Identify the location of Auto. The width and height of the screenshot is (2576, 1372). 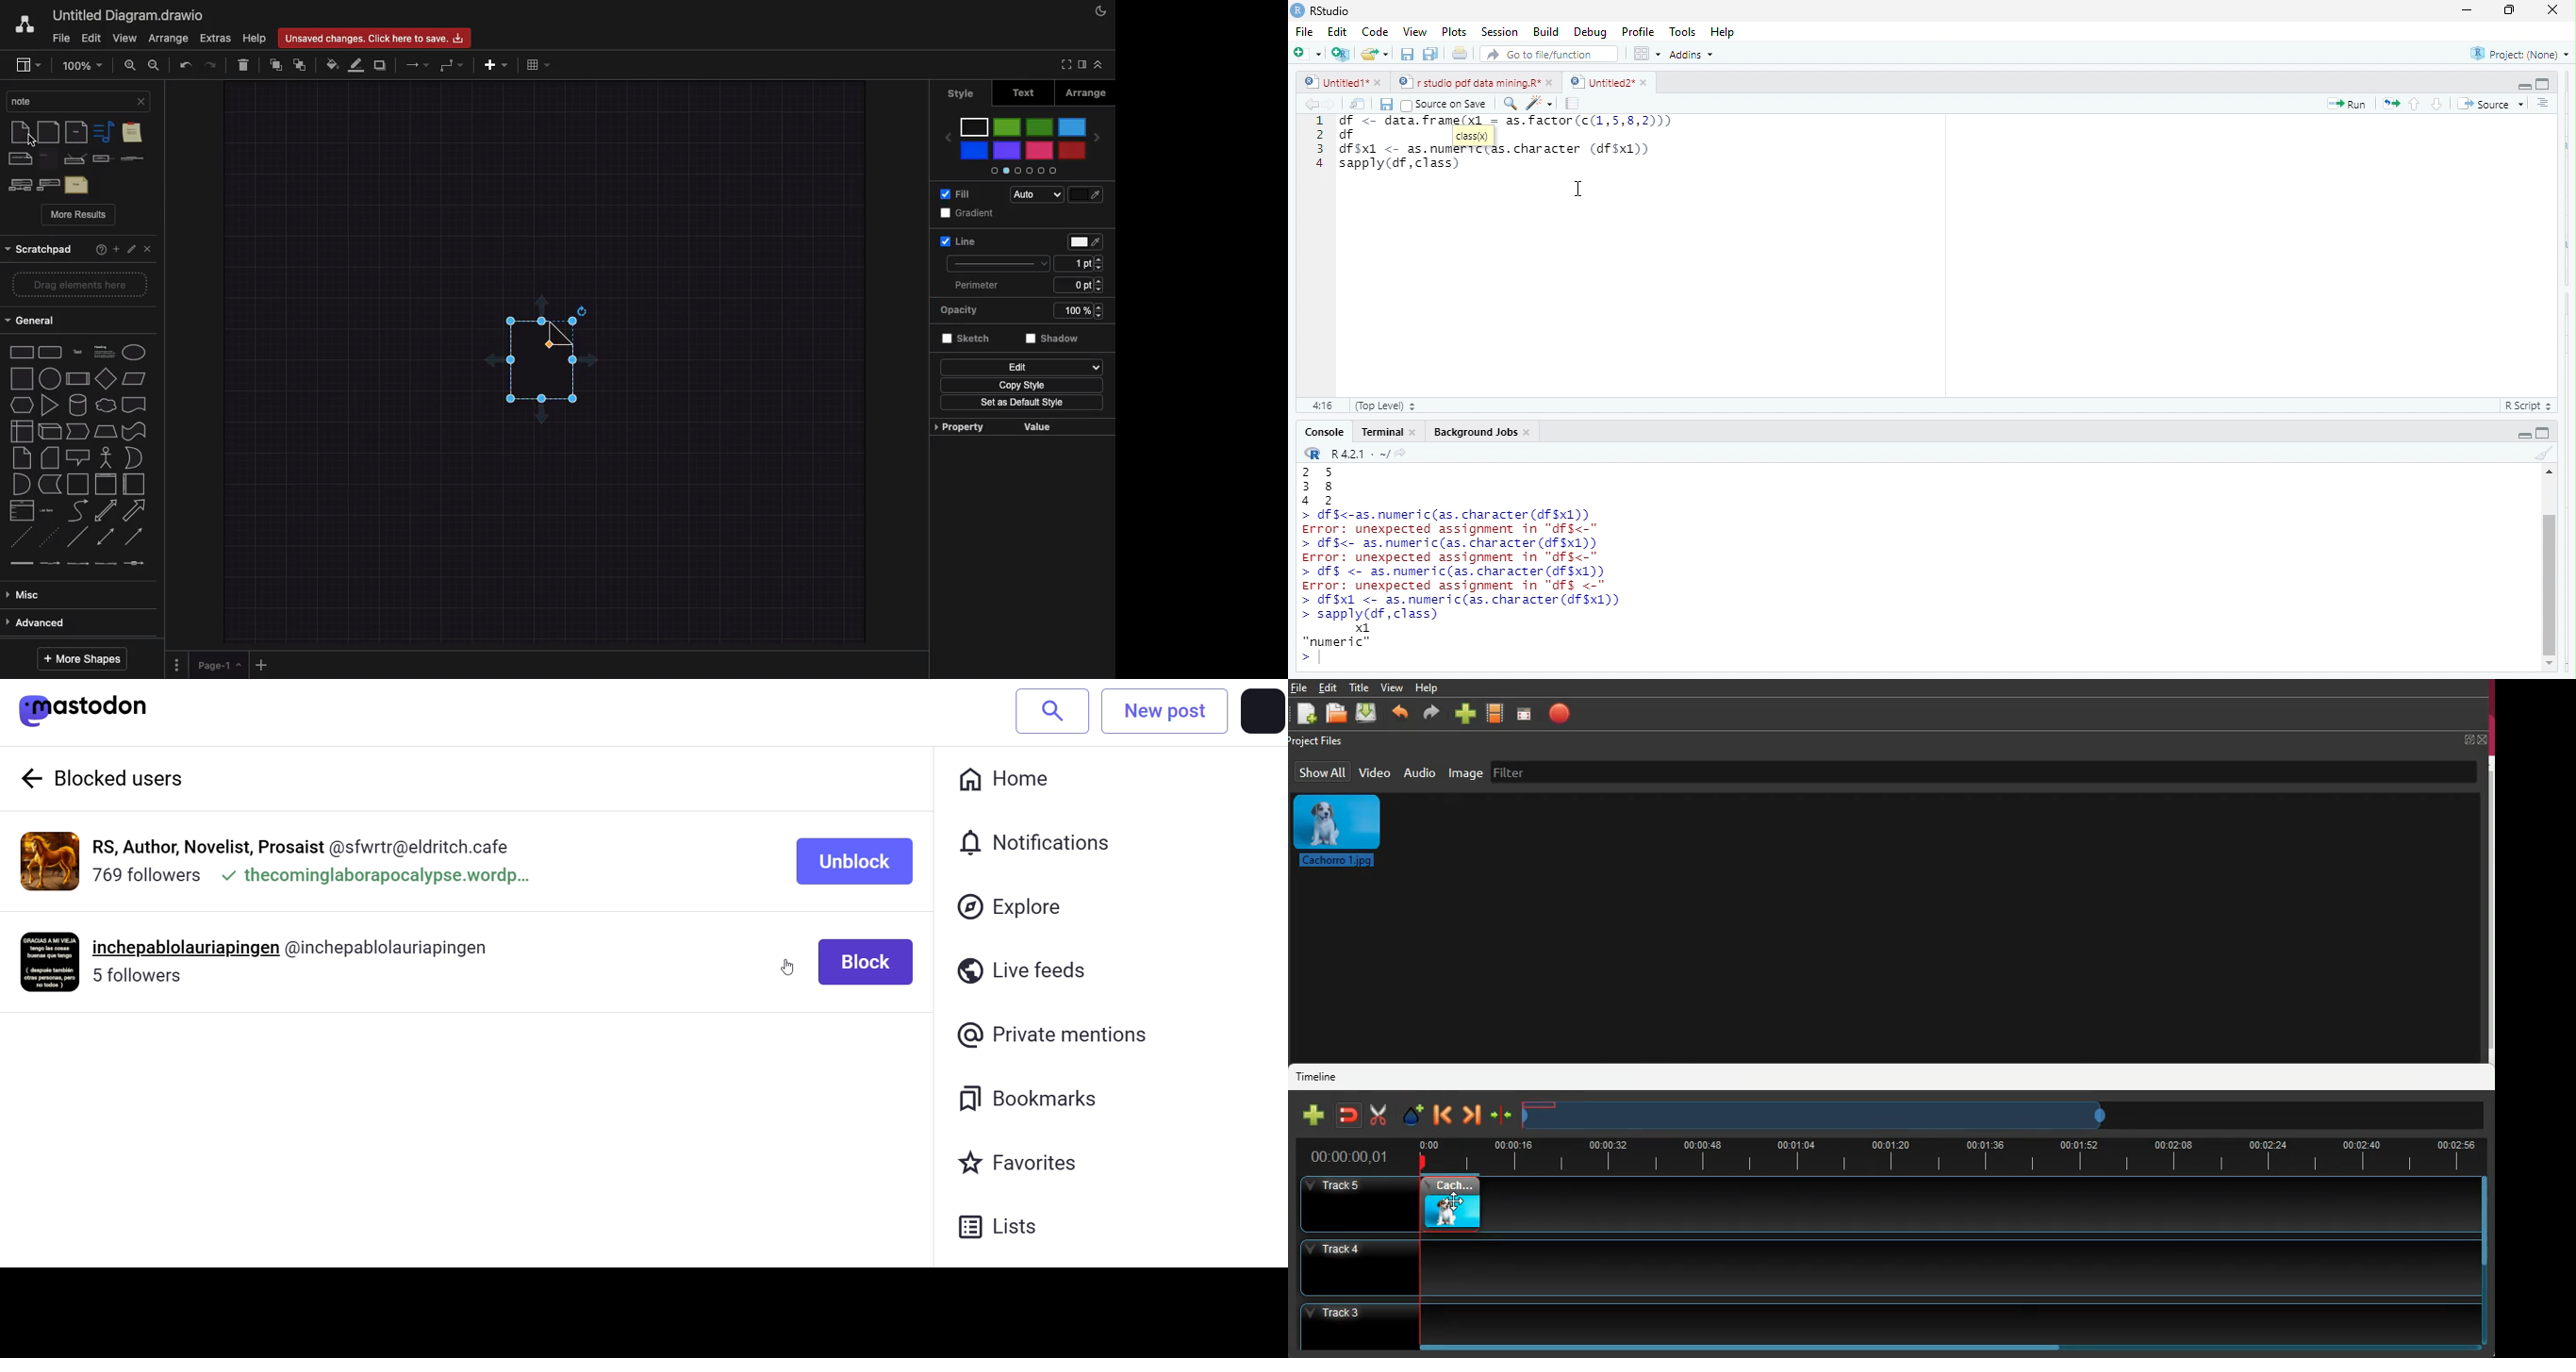
(1035, 195).